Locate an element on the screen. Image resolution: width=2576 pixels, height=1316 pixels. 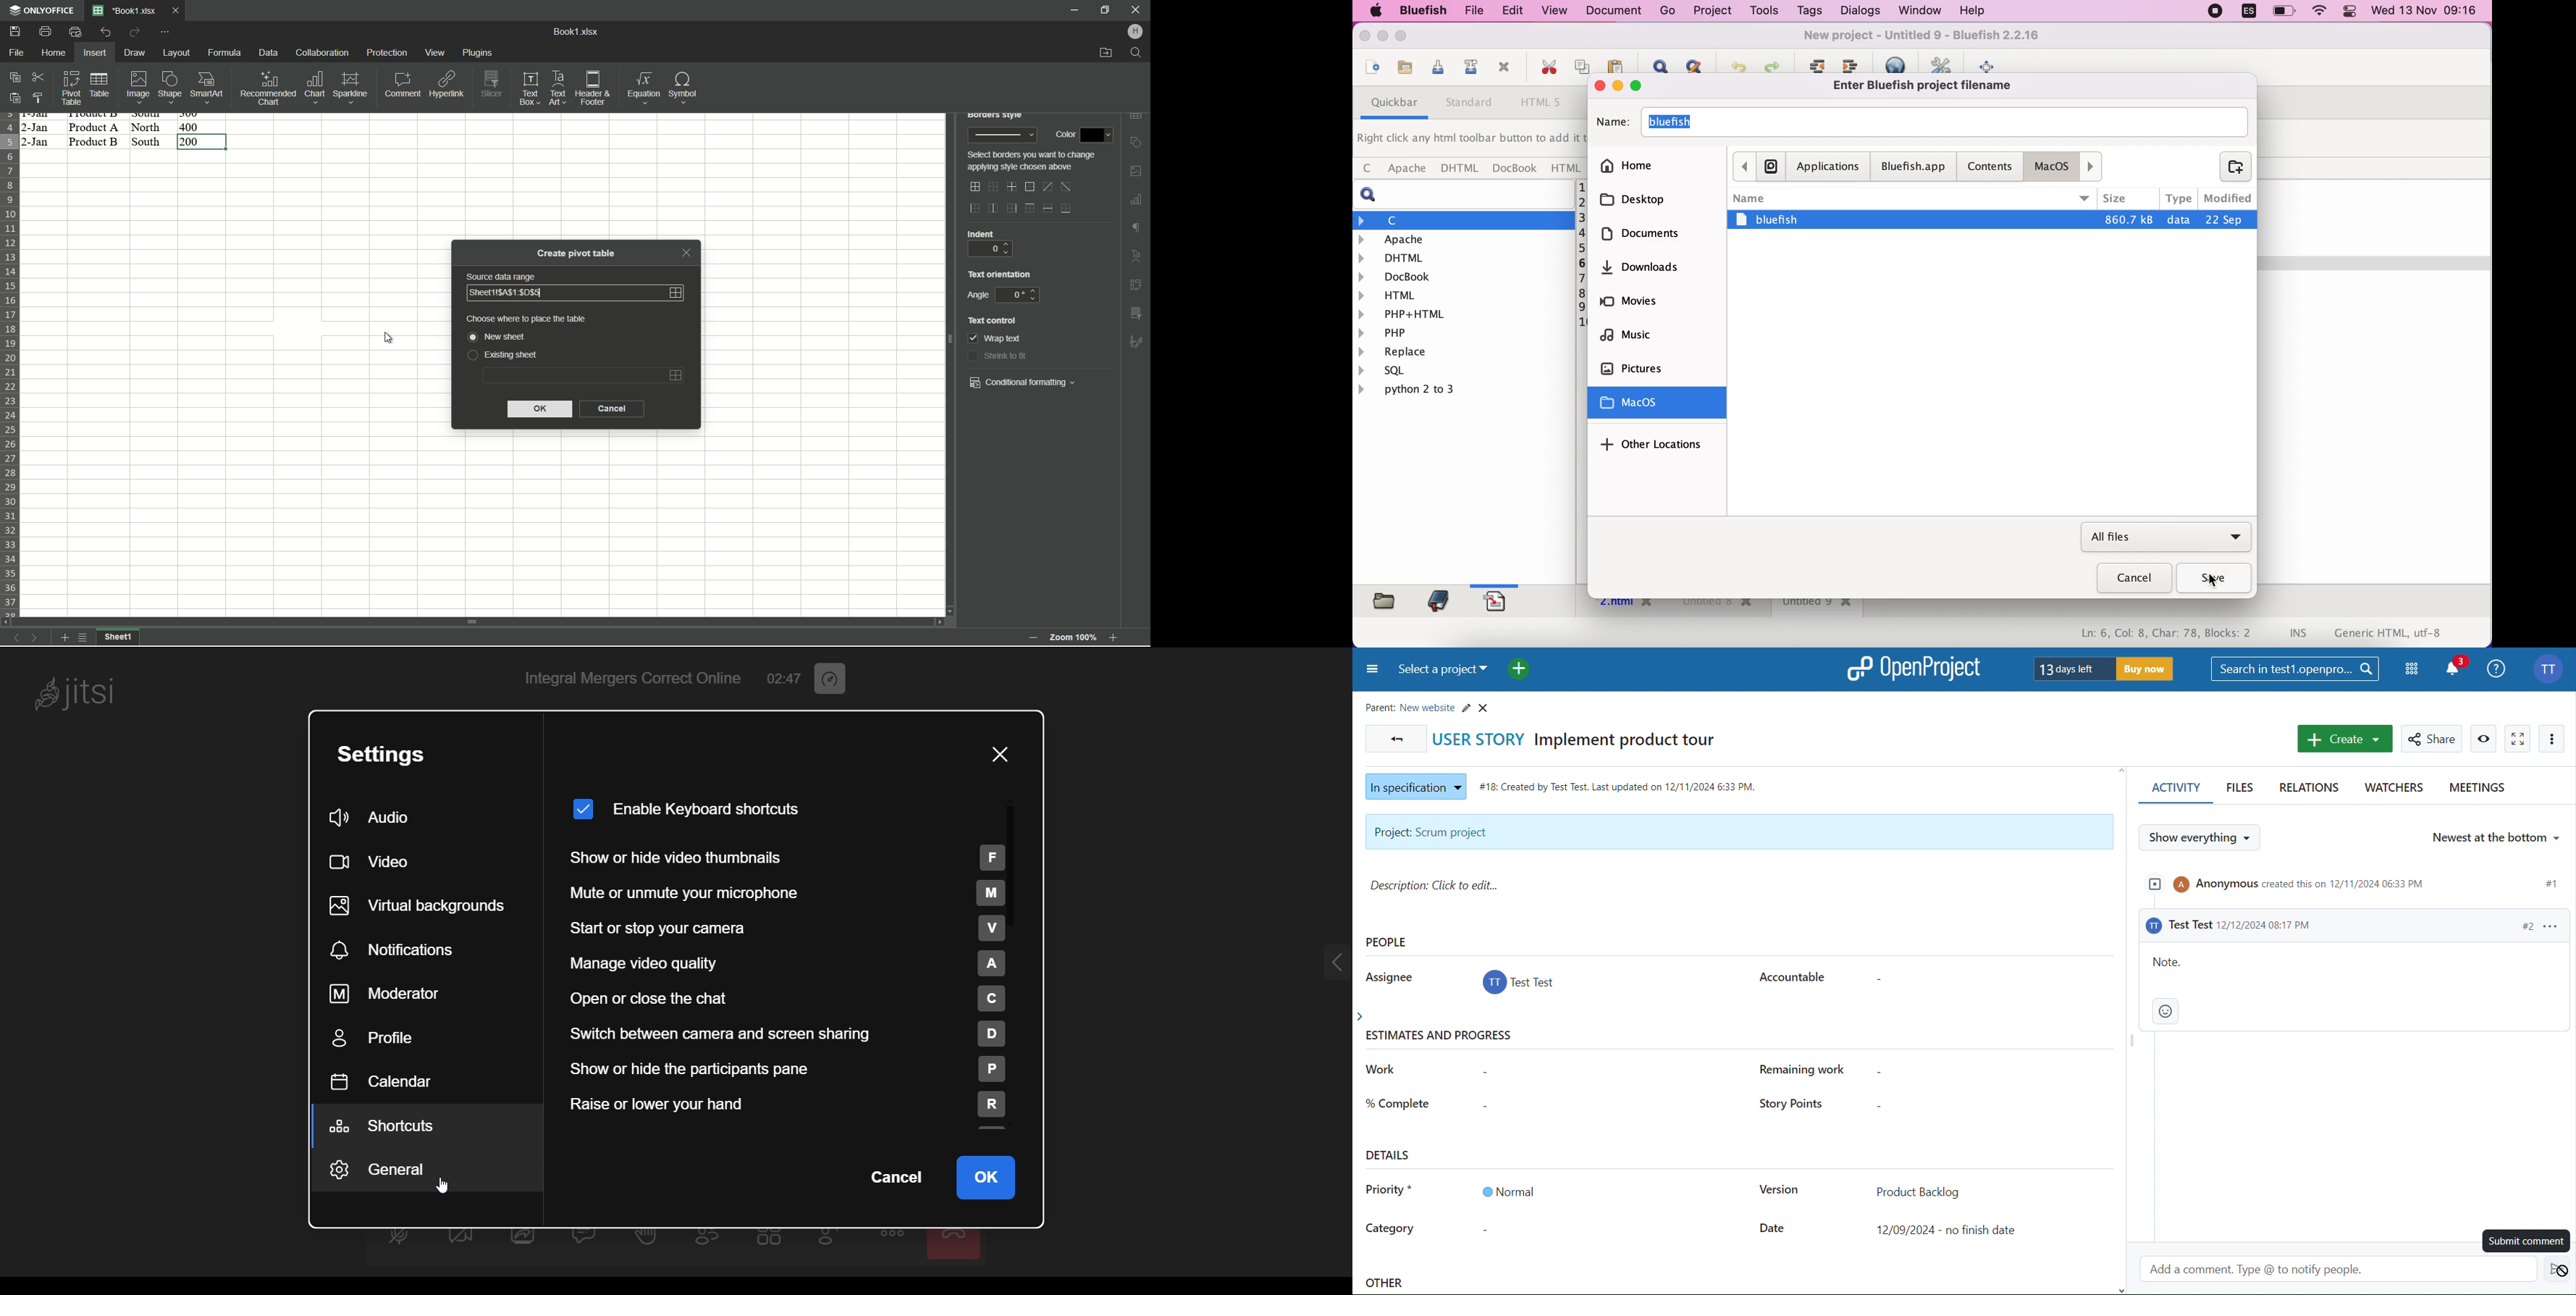
12/09/2024 is located at coordinates (1950, 1230).